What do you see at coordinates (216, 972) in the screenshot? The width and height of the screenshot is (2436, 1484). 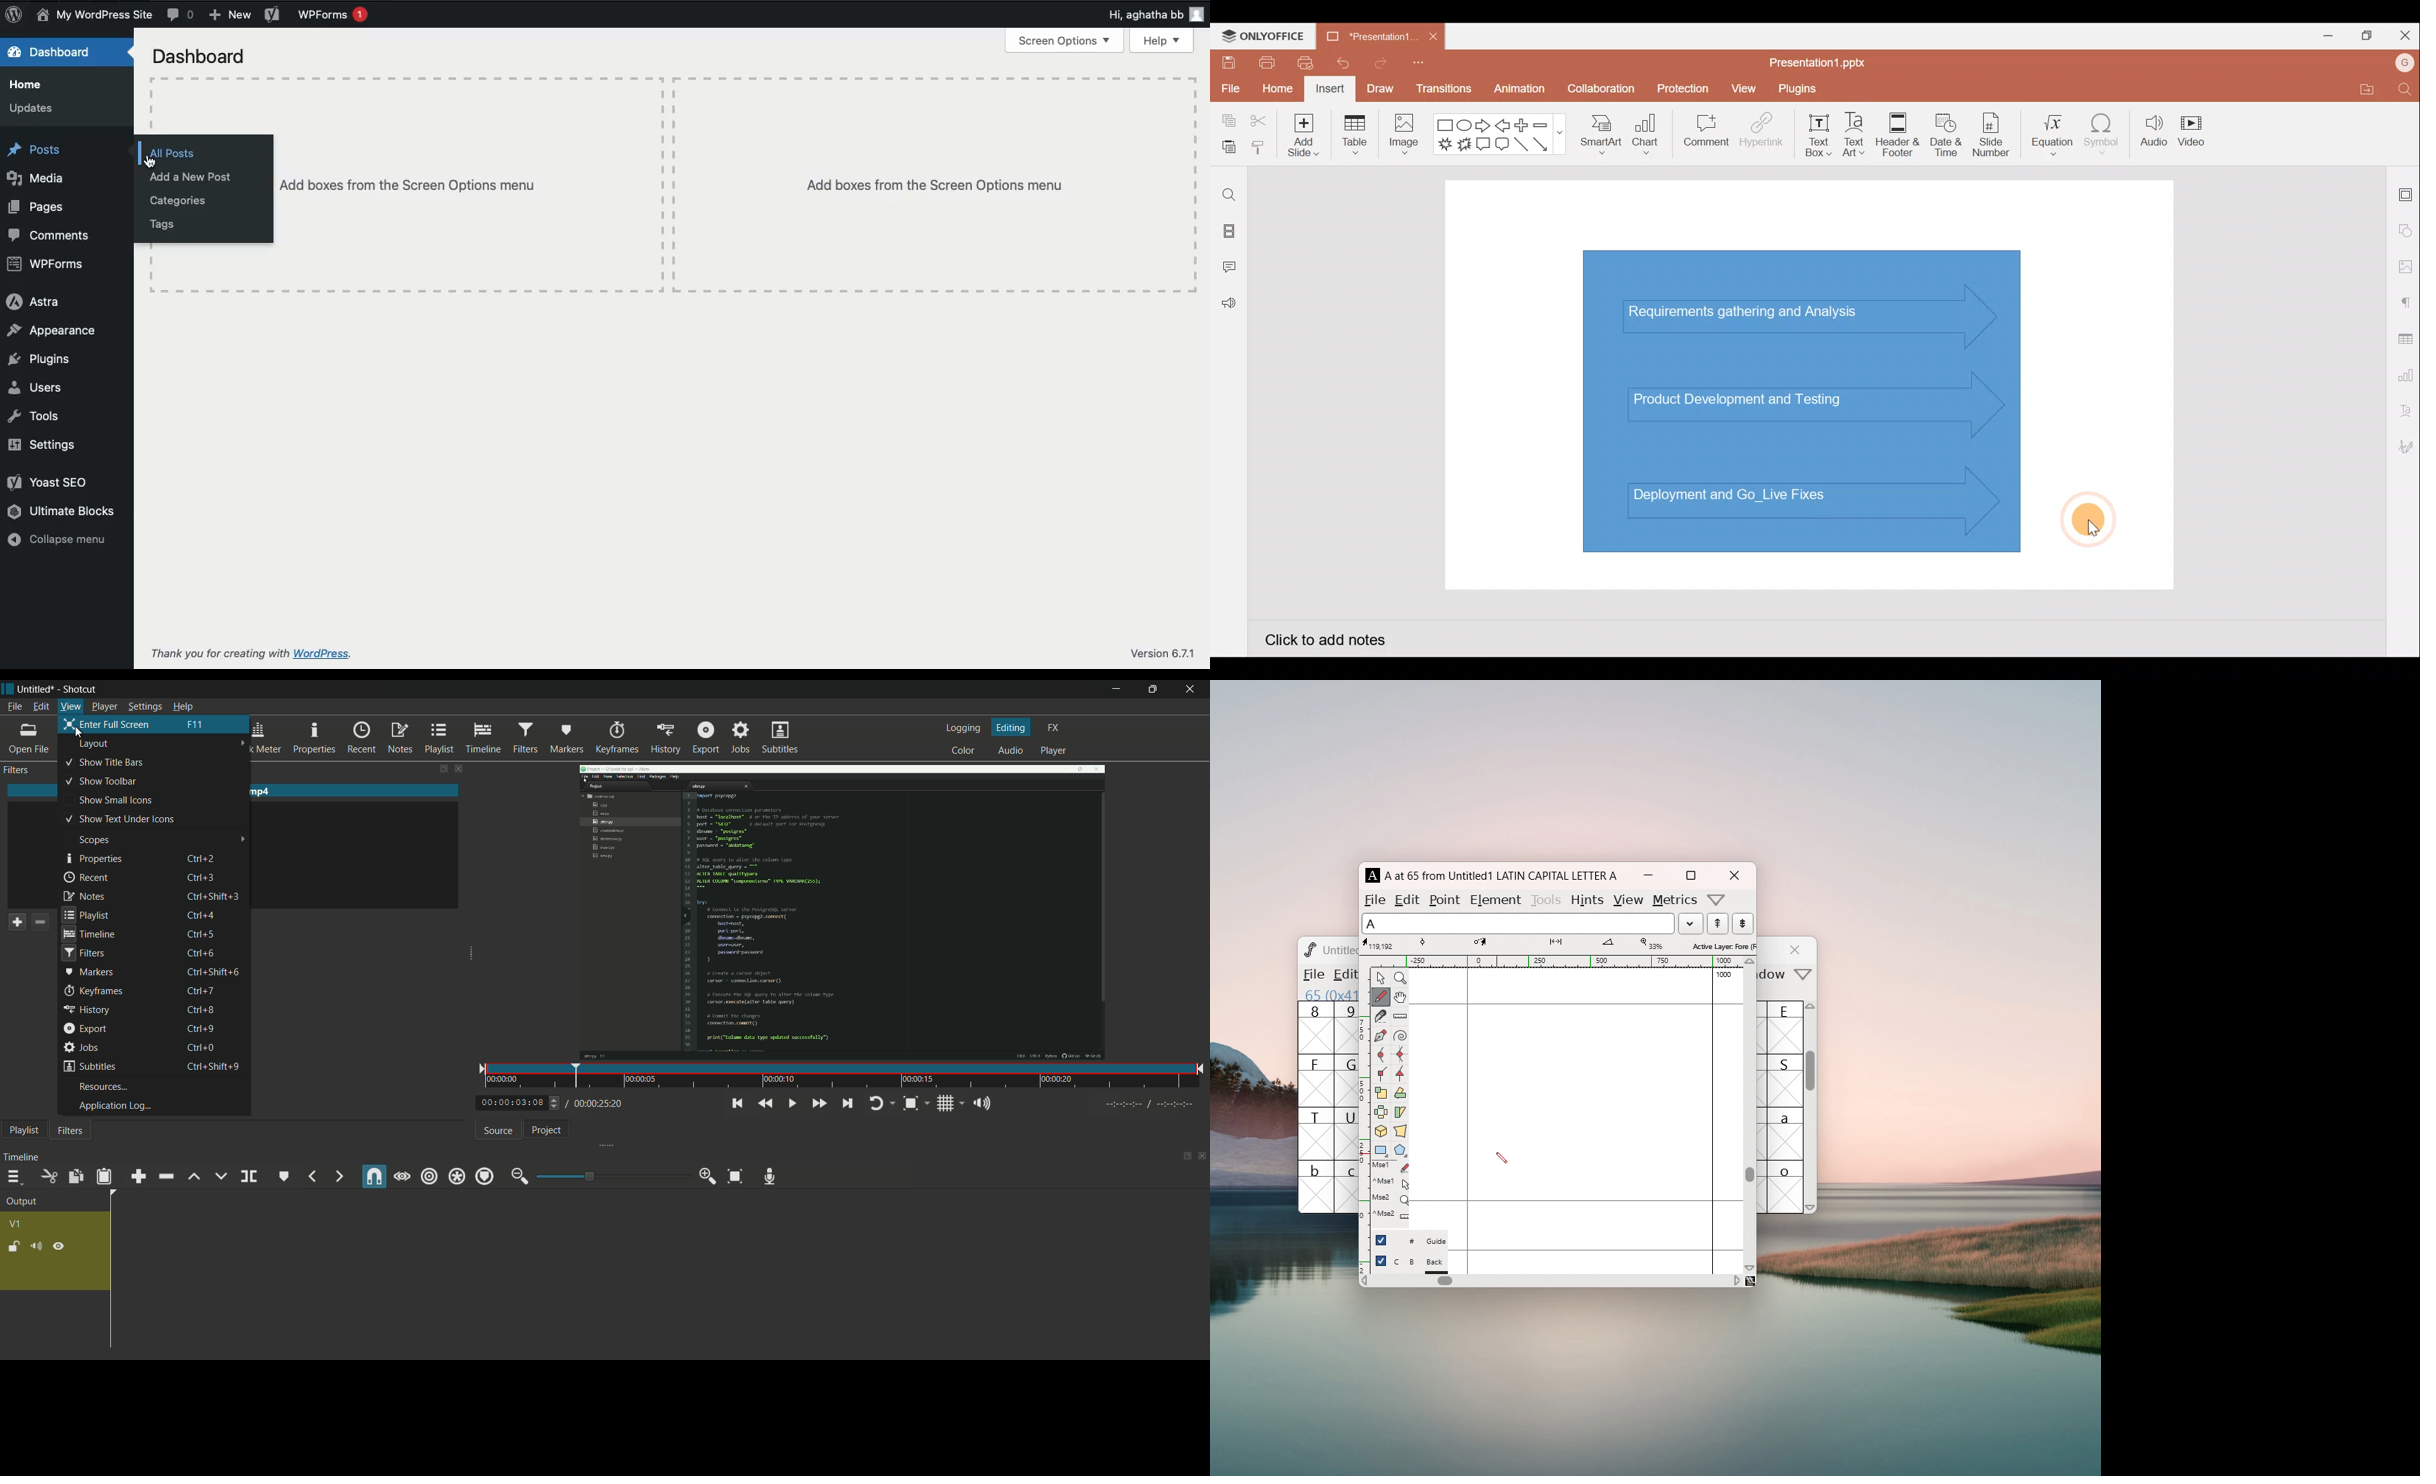 I see `Ctrl +Shift+6` at bounding box center [216, 972].